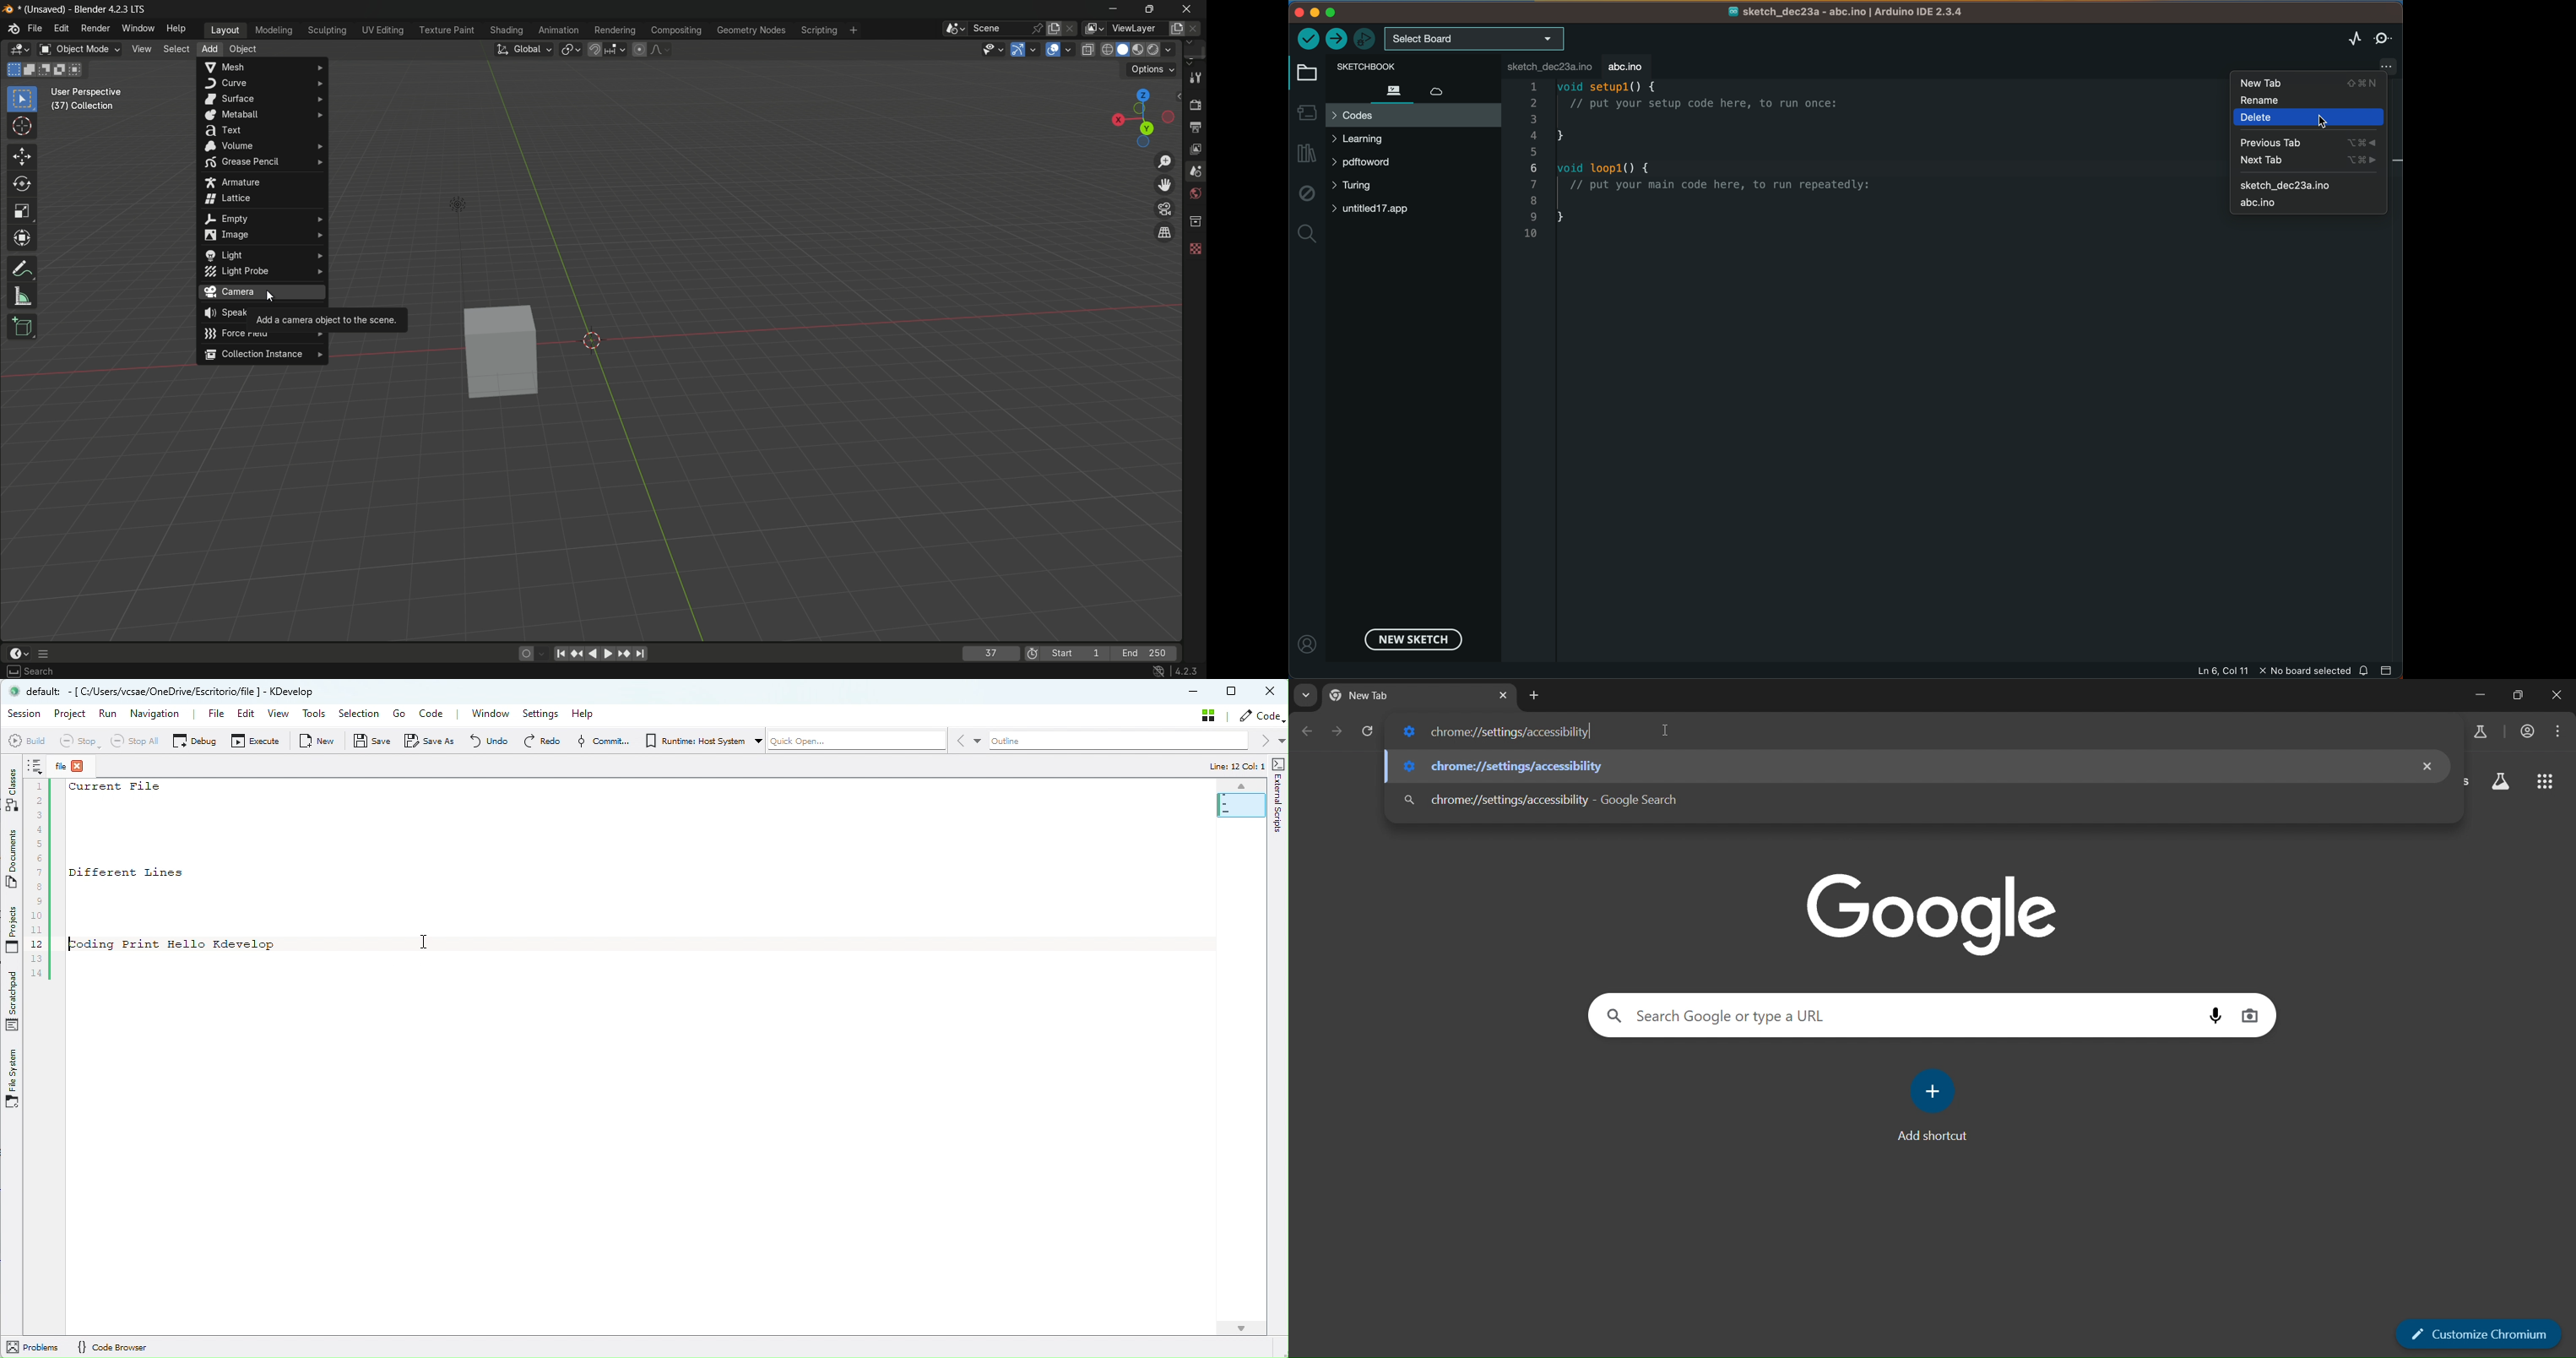  I want to click on mesh, so click(265, 67).